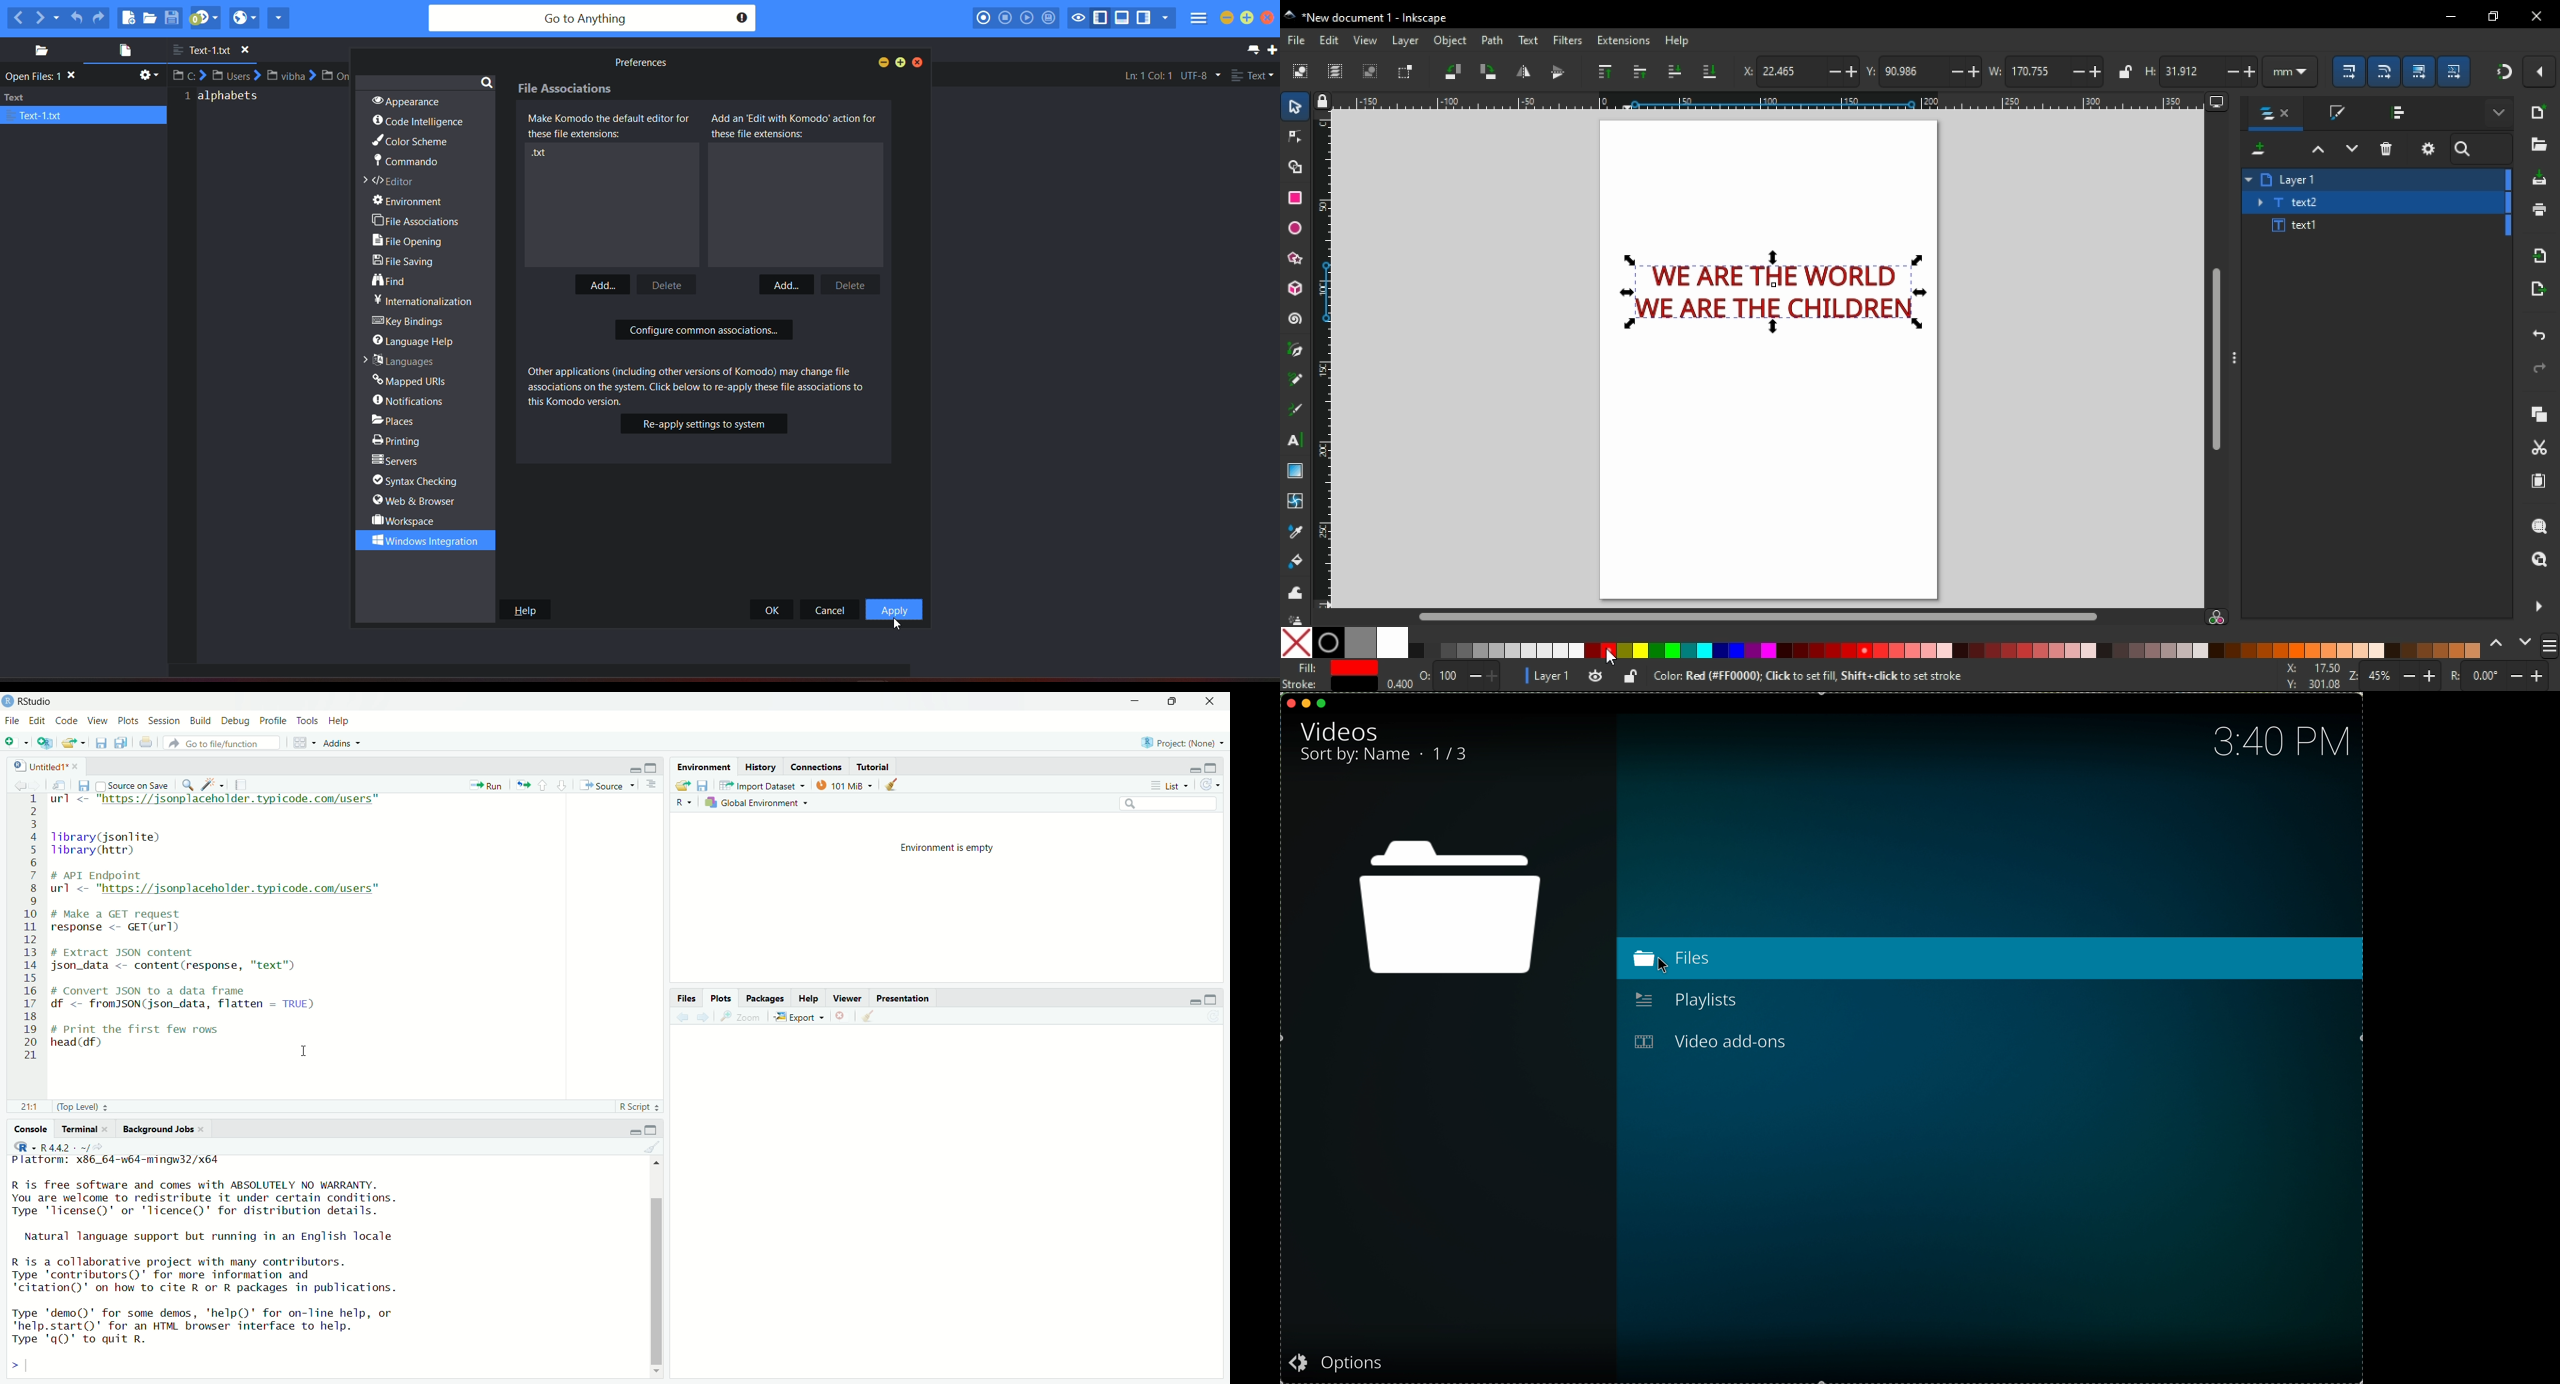 The image size is (2576, 1400). I want to click on paint bucket tool, so click(1297, 563).